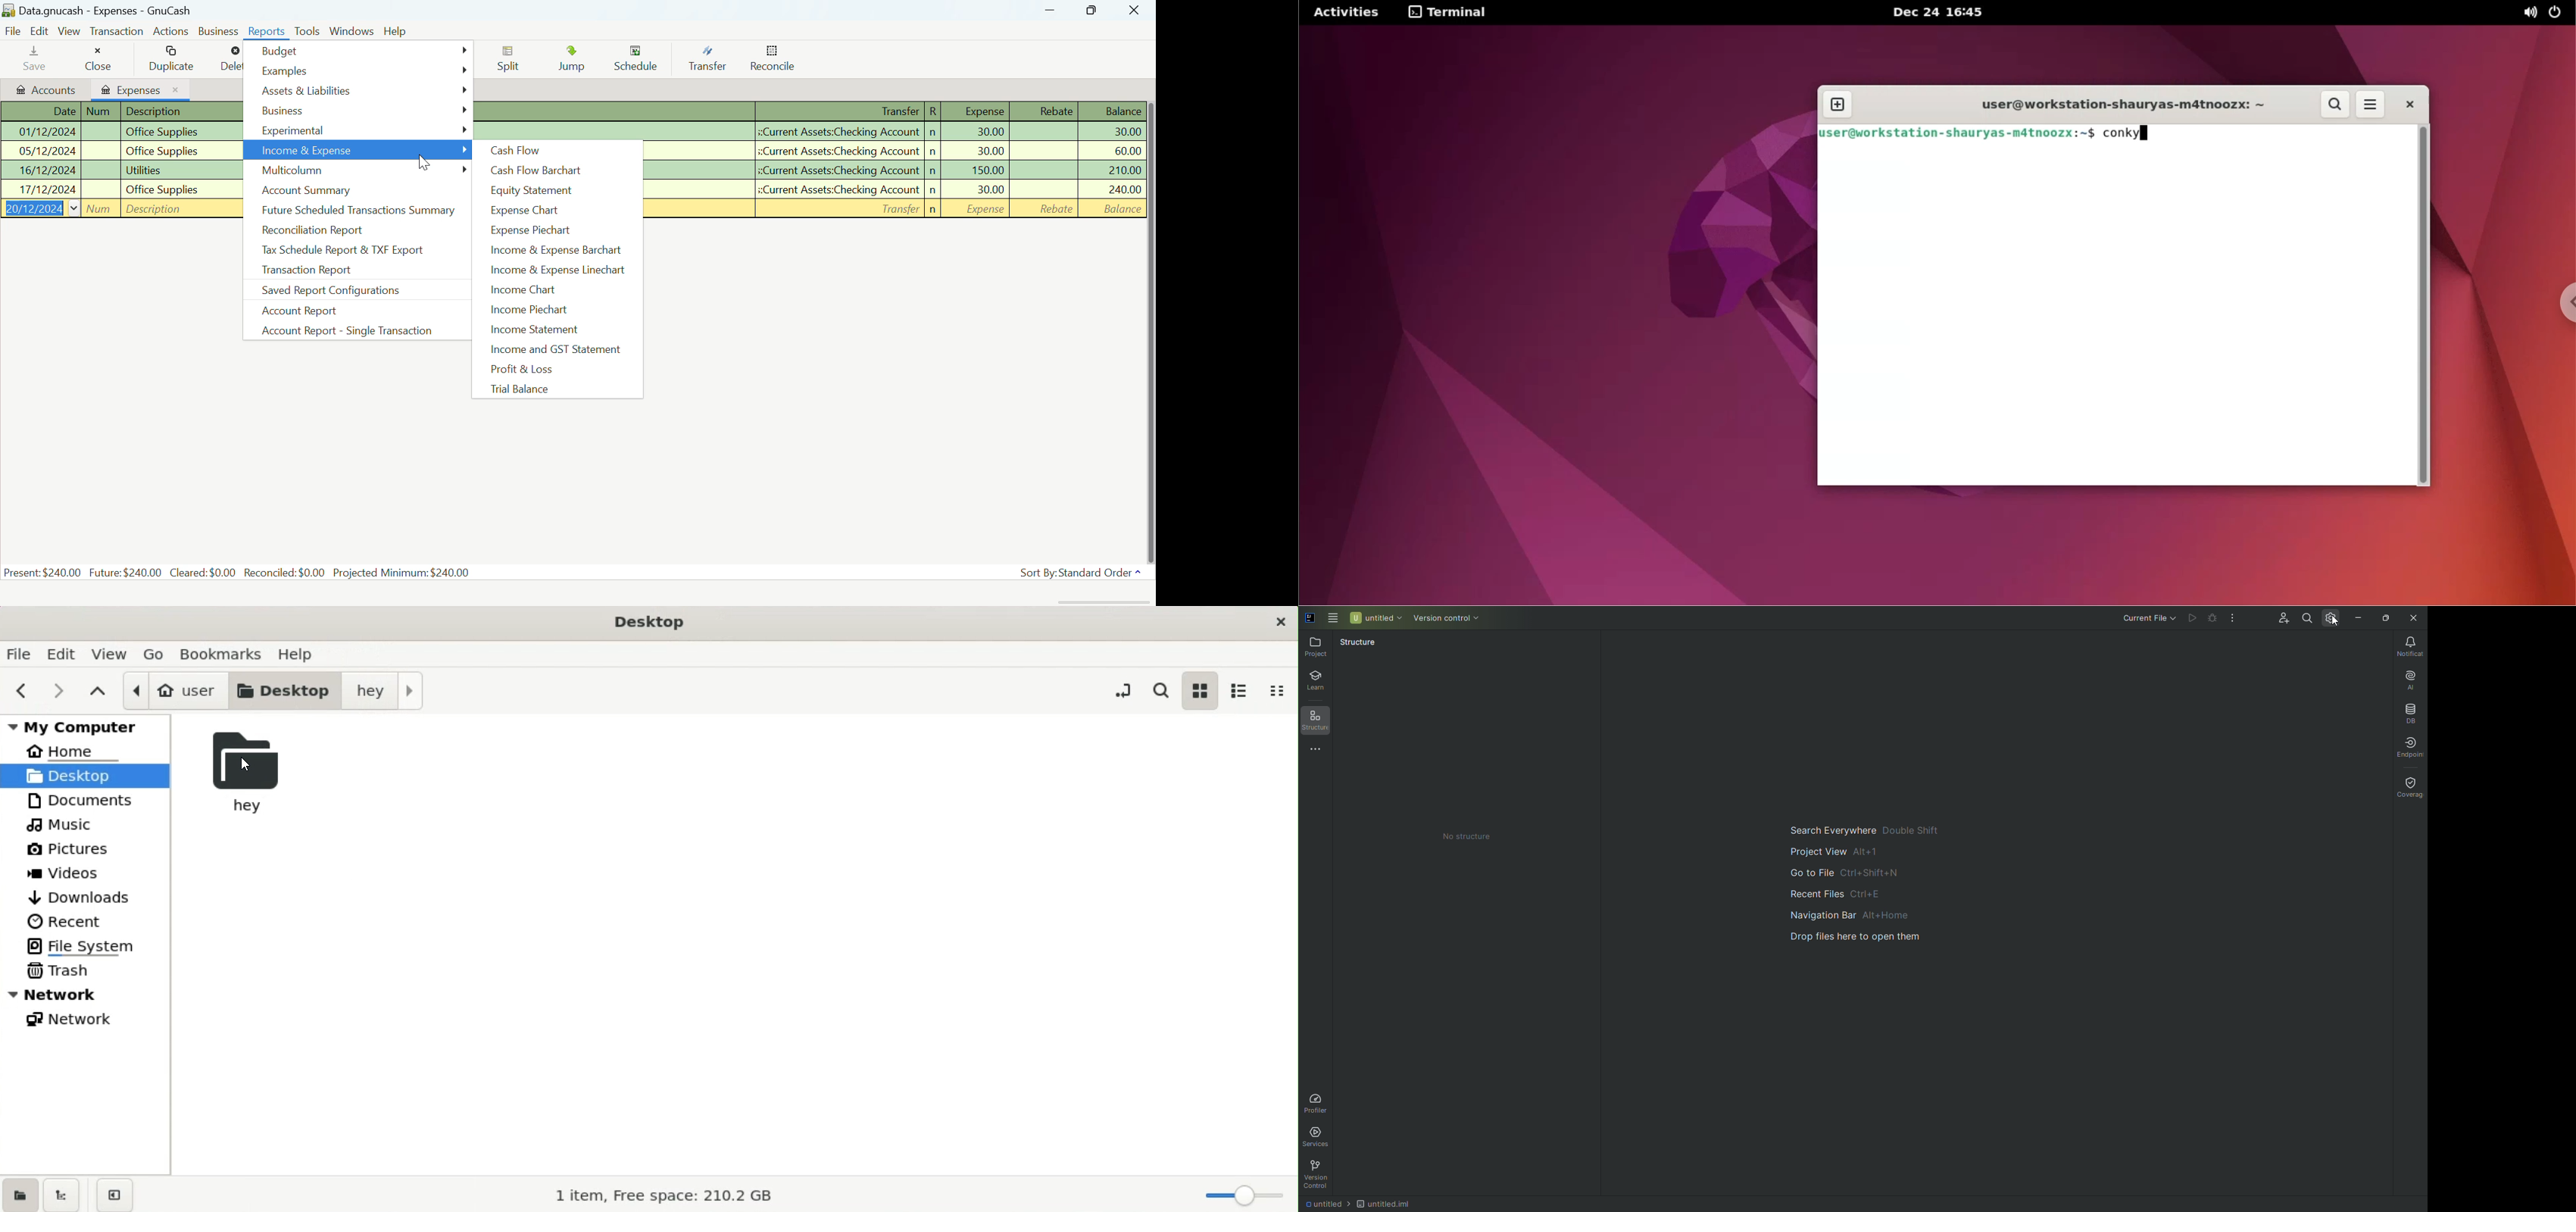  Describe the element at coordinates (308, 31) in the screenshot. I see `Tools` at that location.